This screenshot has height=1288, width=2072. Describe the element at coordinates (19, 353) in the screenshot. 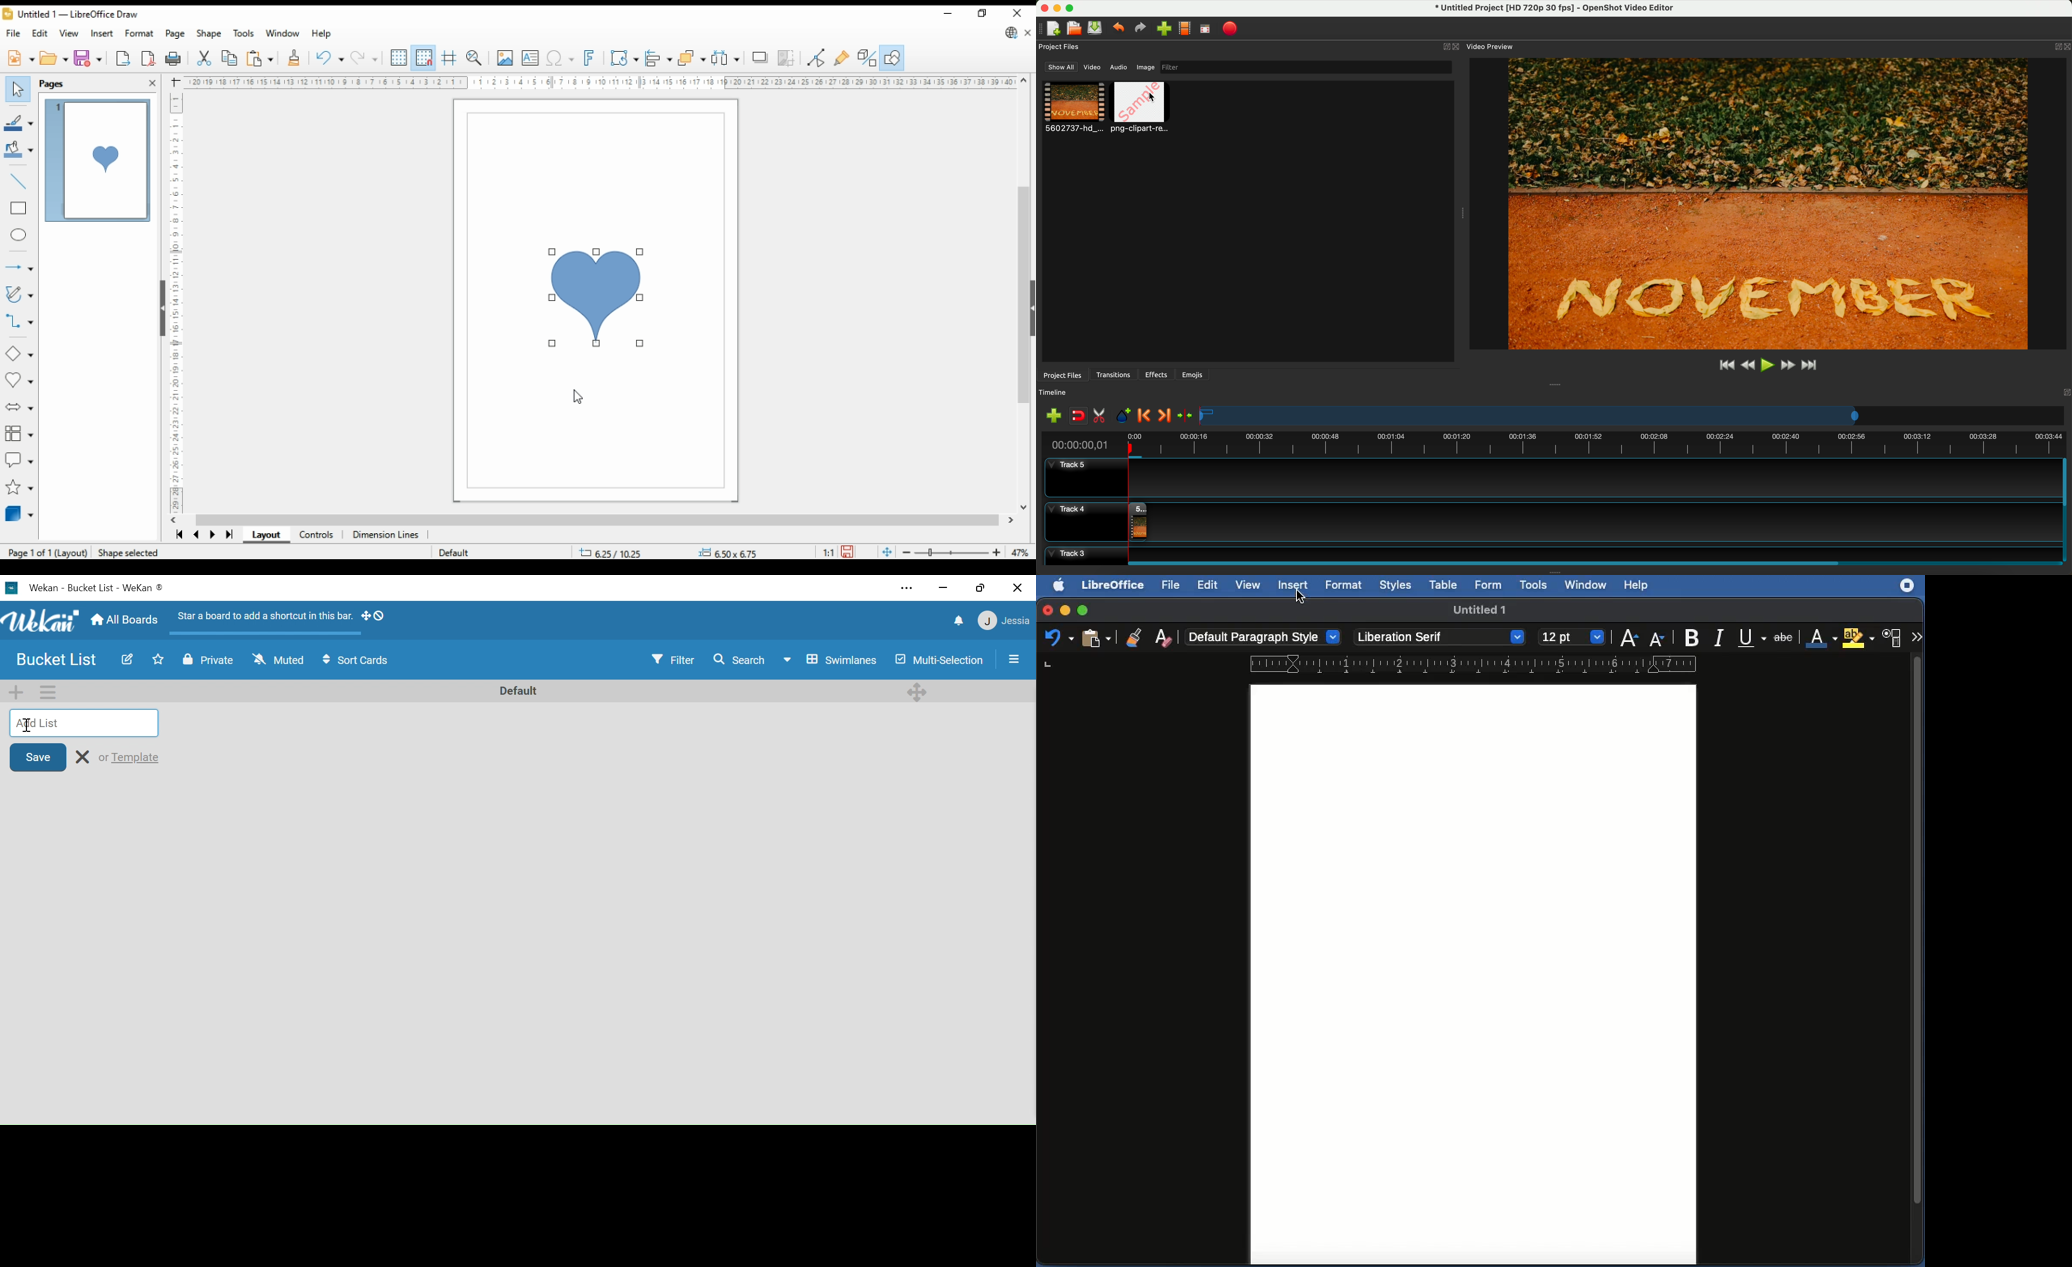

I see `basic shapes` at that location.